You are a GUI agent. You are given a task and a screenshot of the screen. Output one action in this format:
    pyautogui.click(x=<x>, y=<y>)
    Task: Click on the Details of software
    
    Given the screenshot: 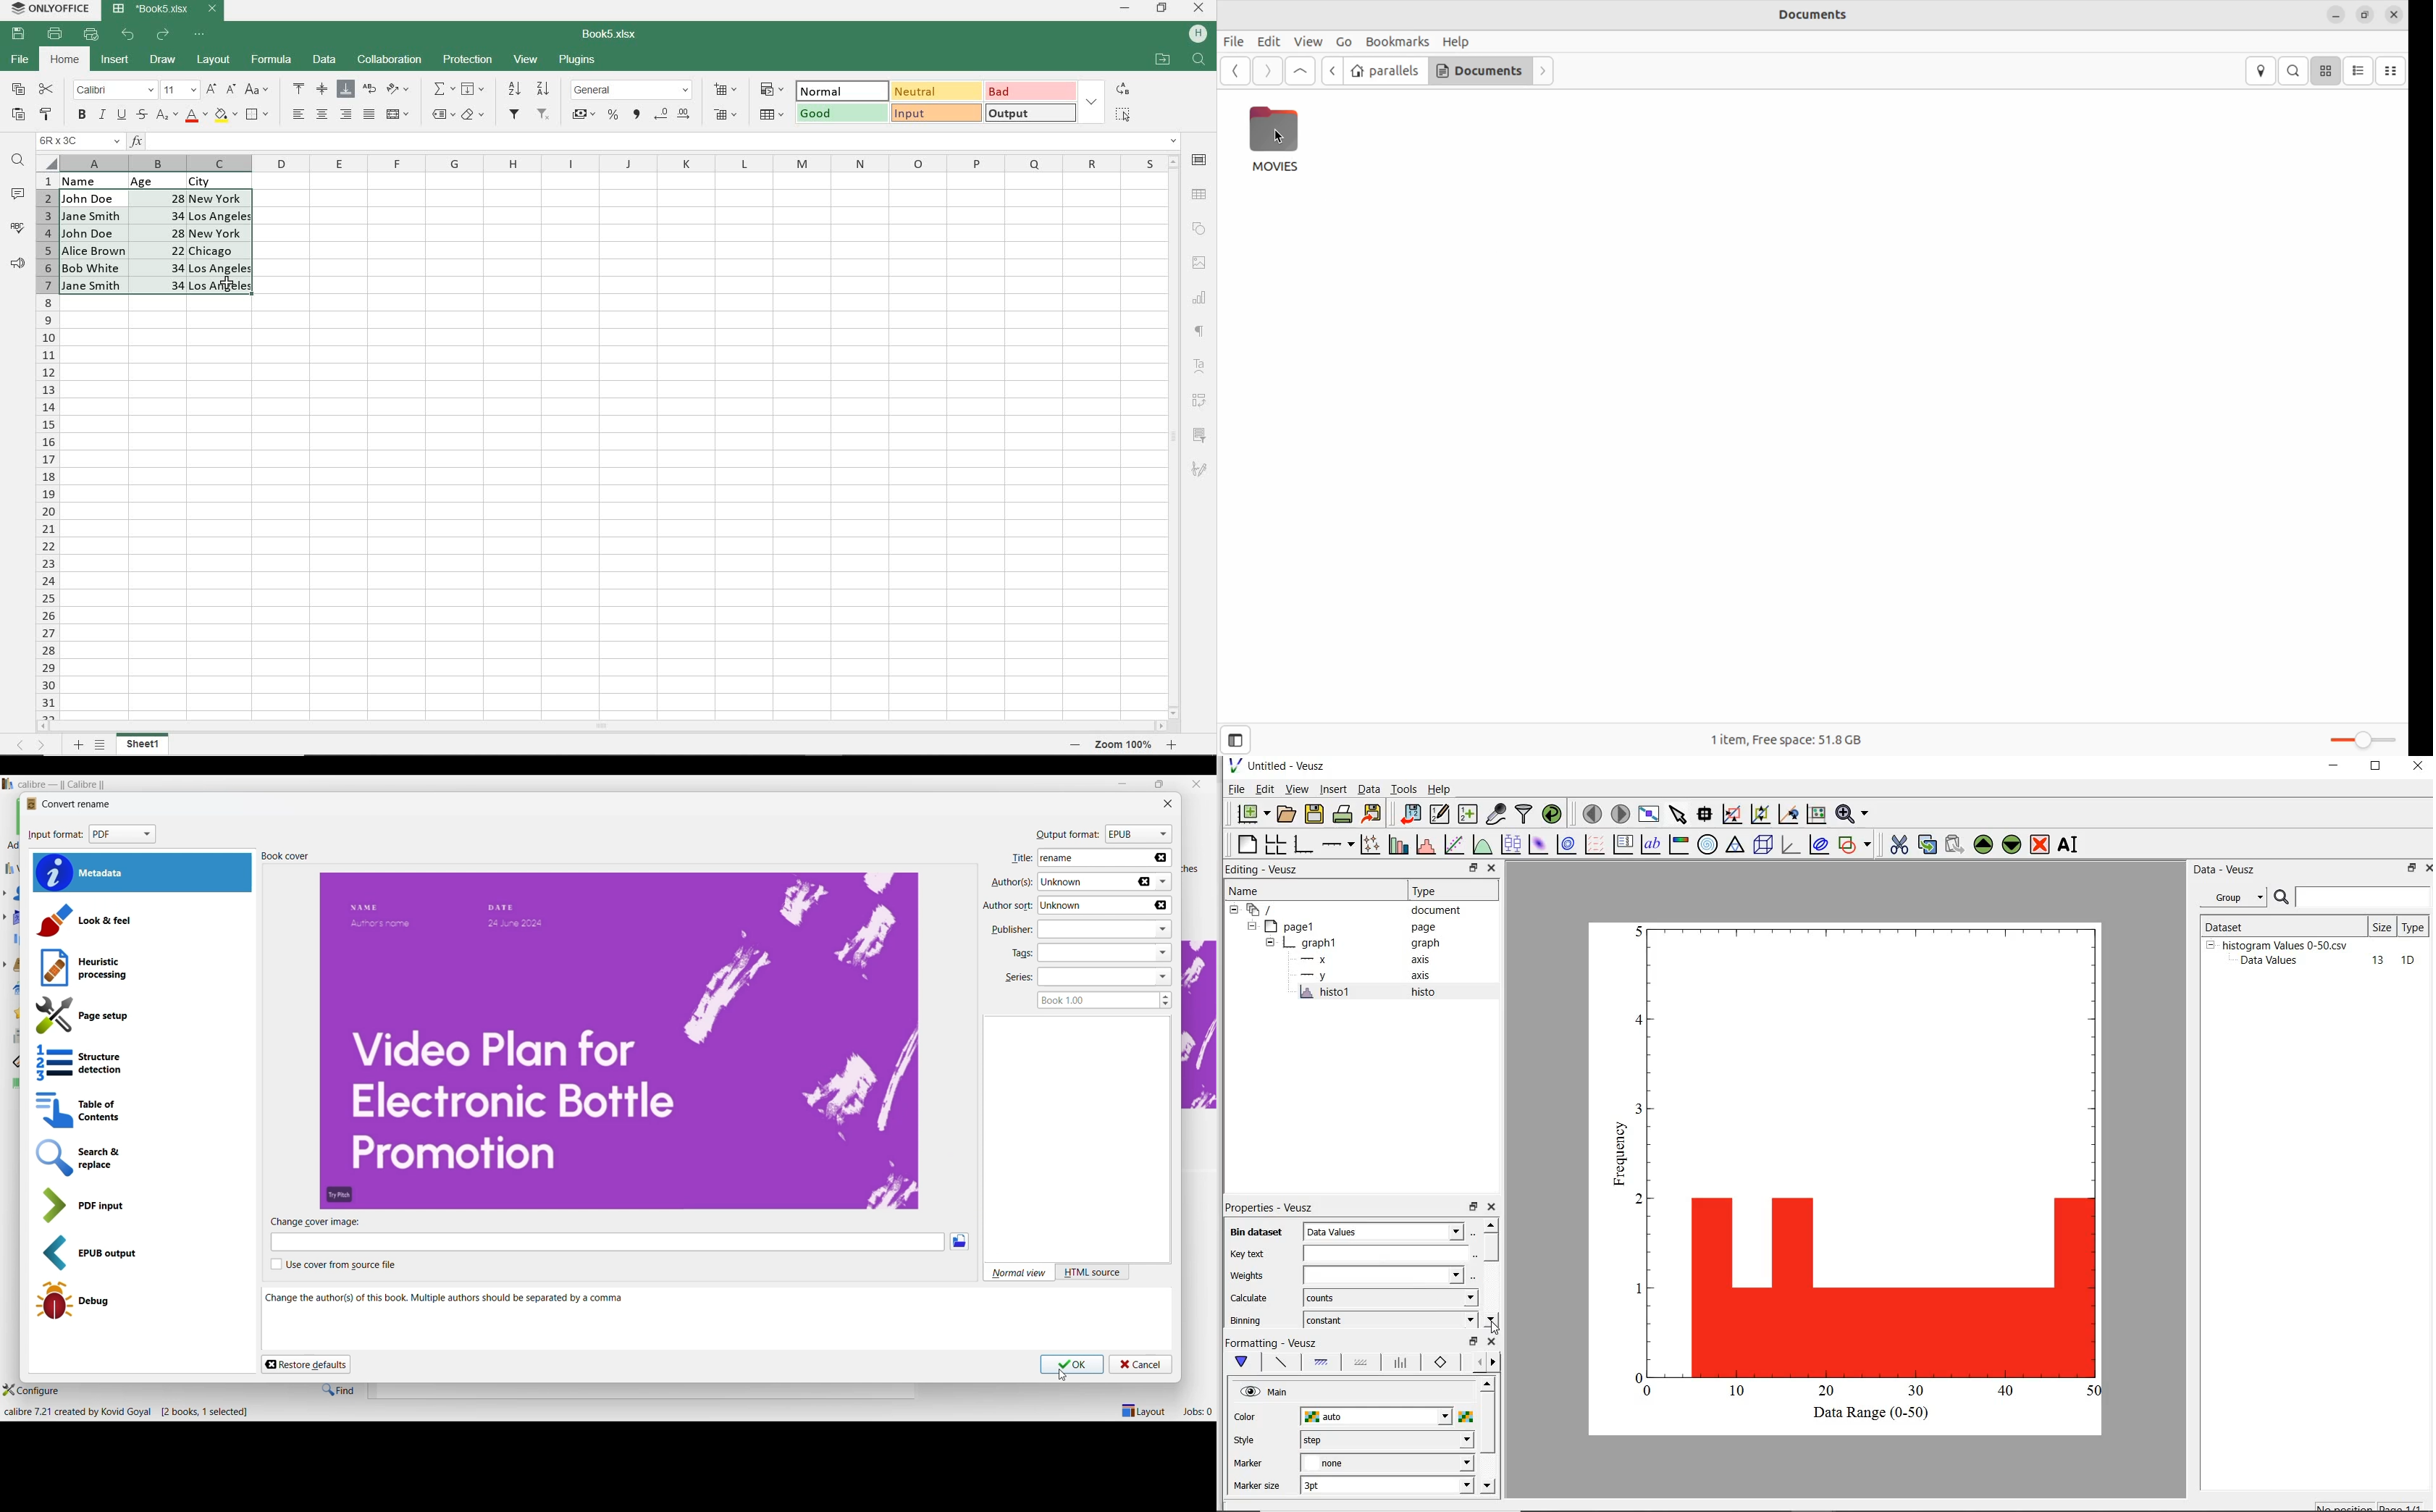 What is the action you would take?
    pyautogui.click(x=131, y=1412)
    